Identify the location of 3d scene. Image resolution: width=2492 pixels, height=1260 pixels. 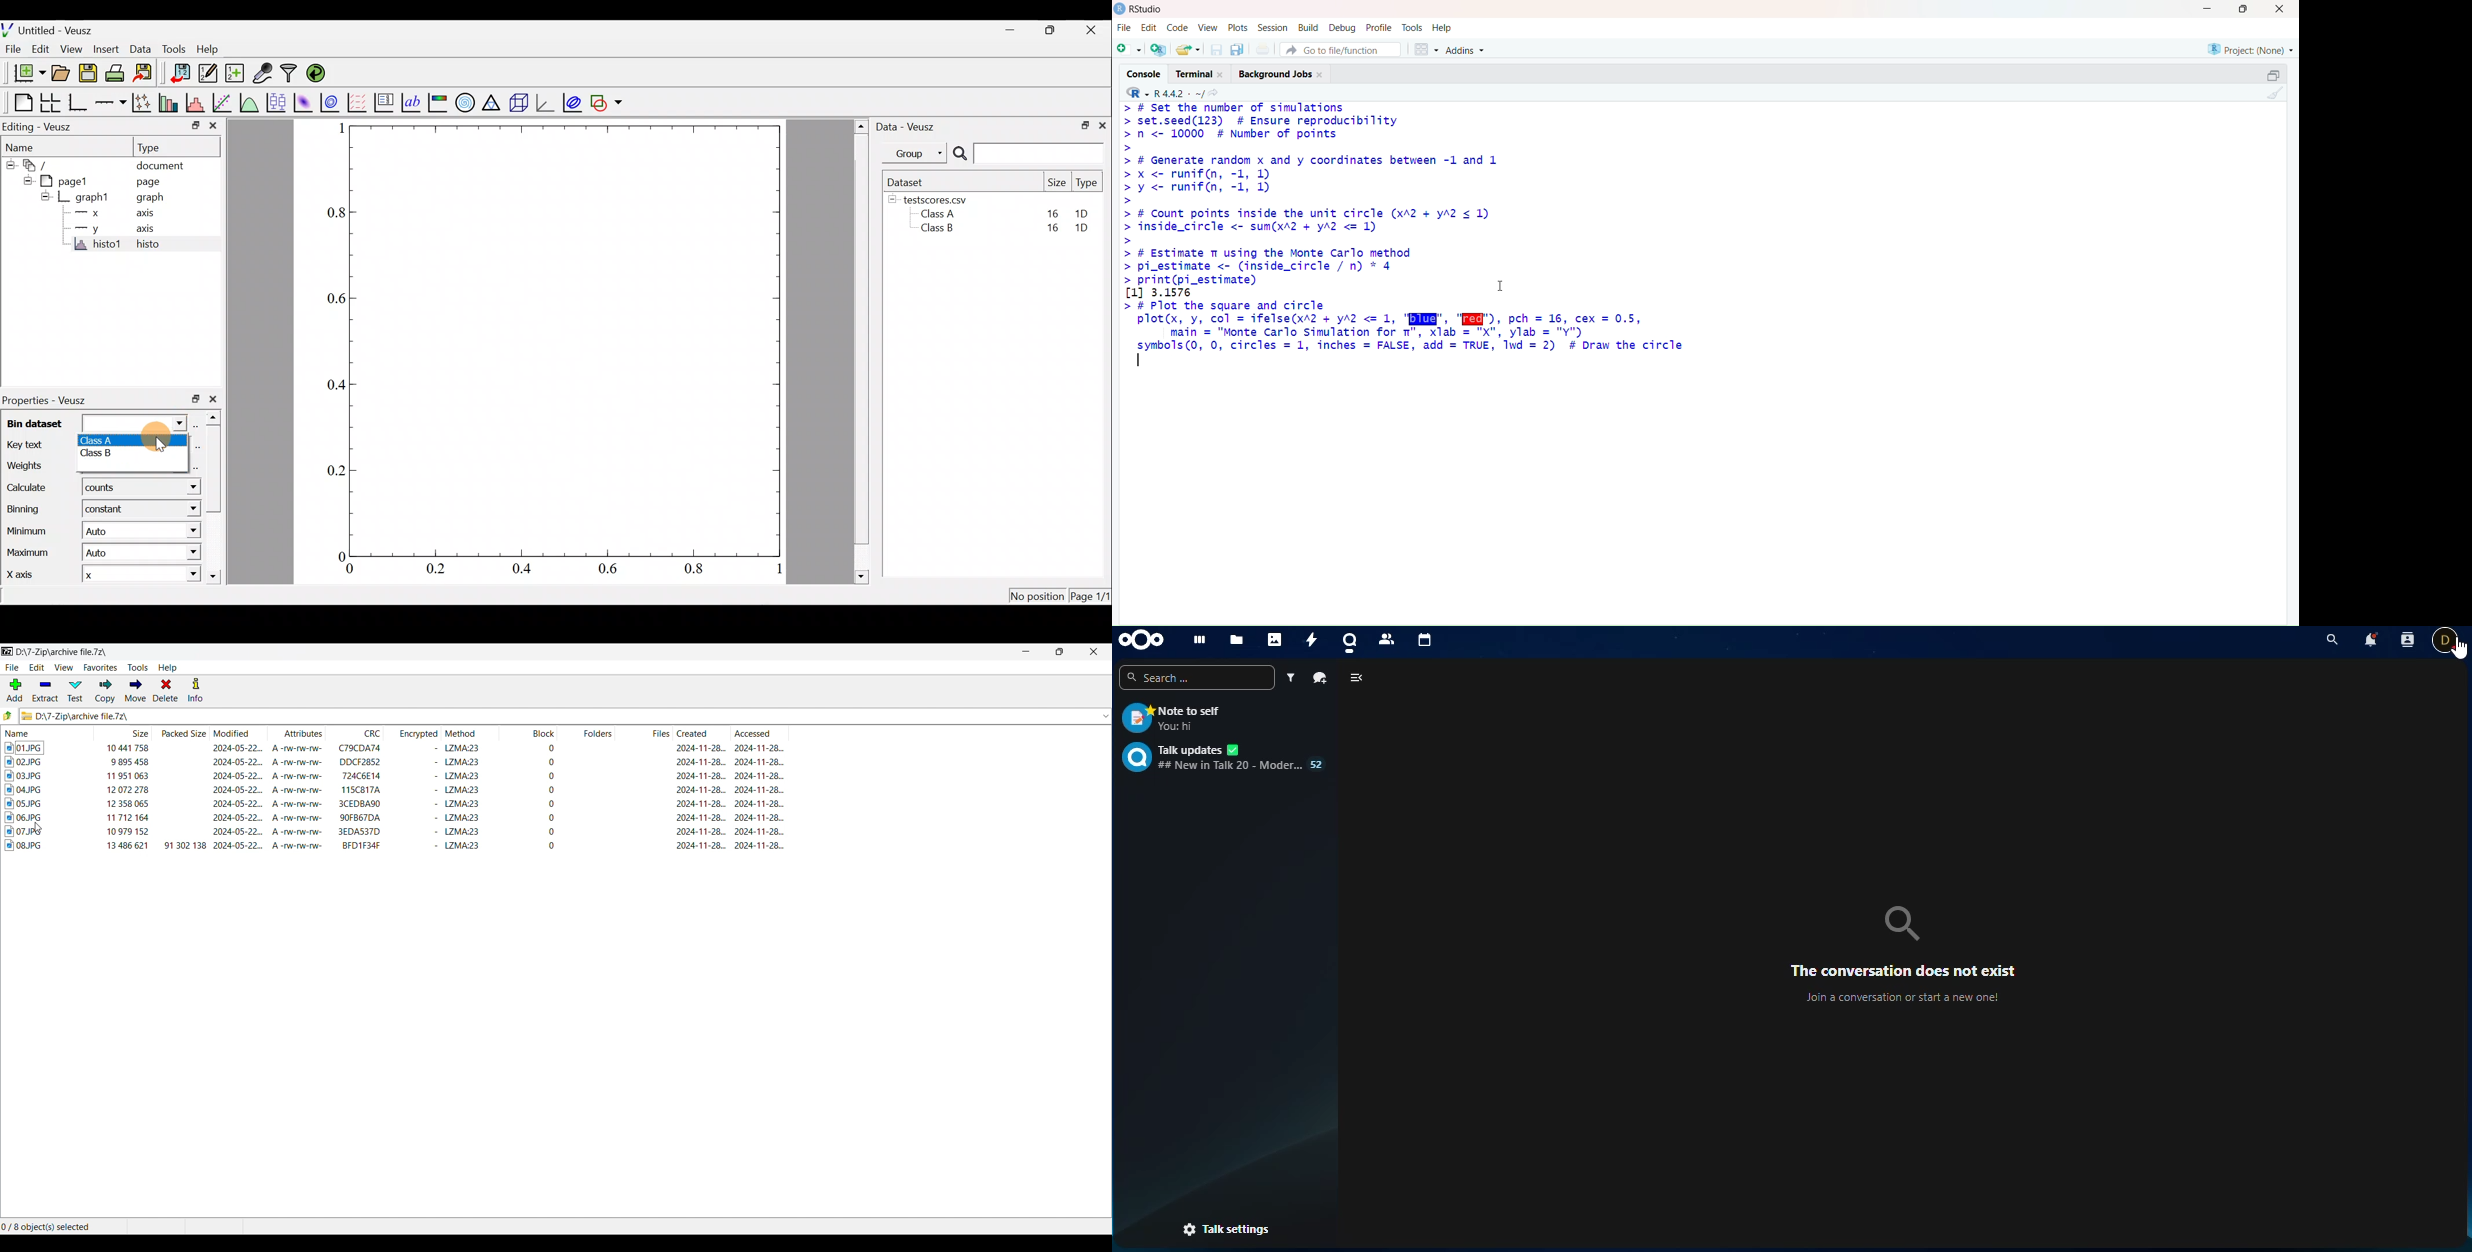
(519, 103).